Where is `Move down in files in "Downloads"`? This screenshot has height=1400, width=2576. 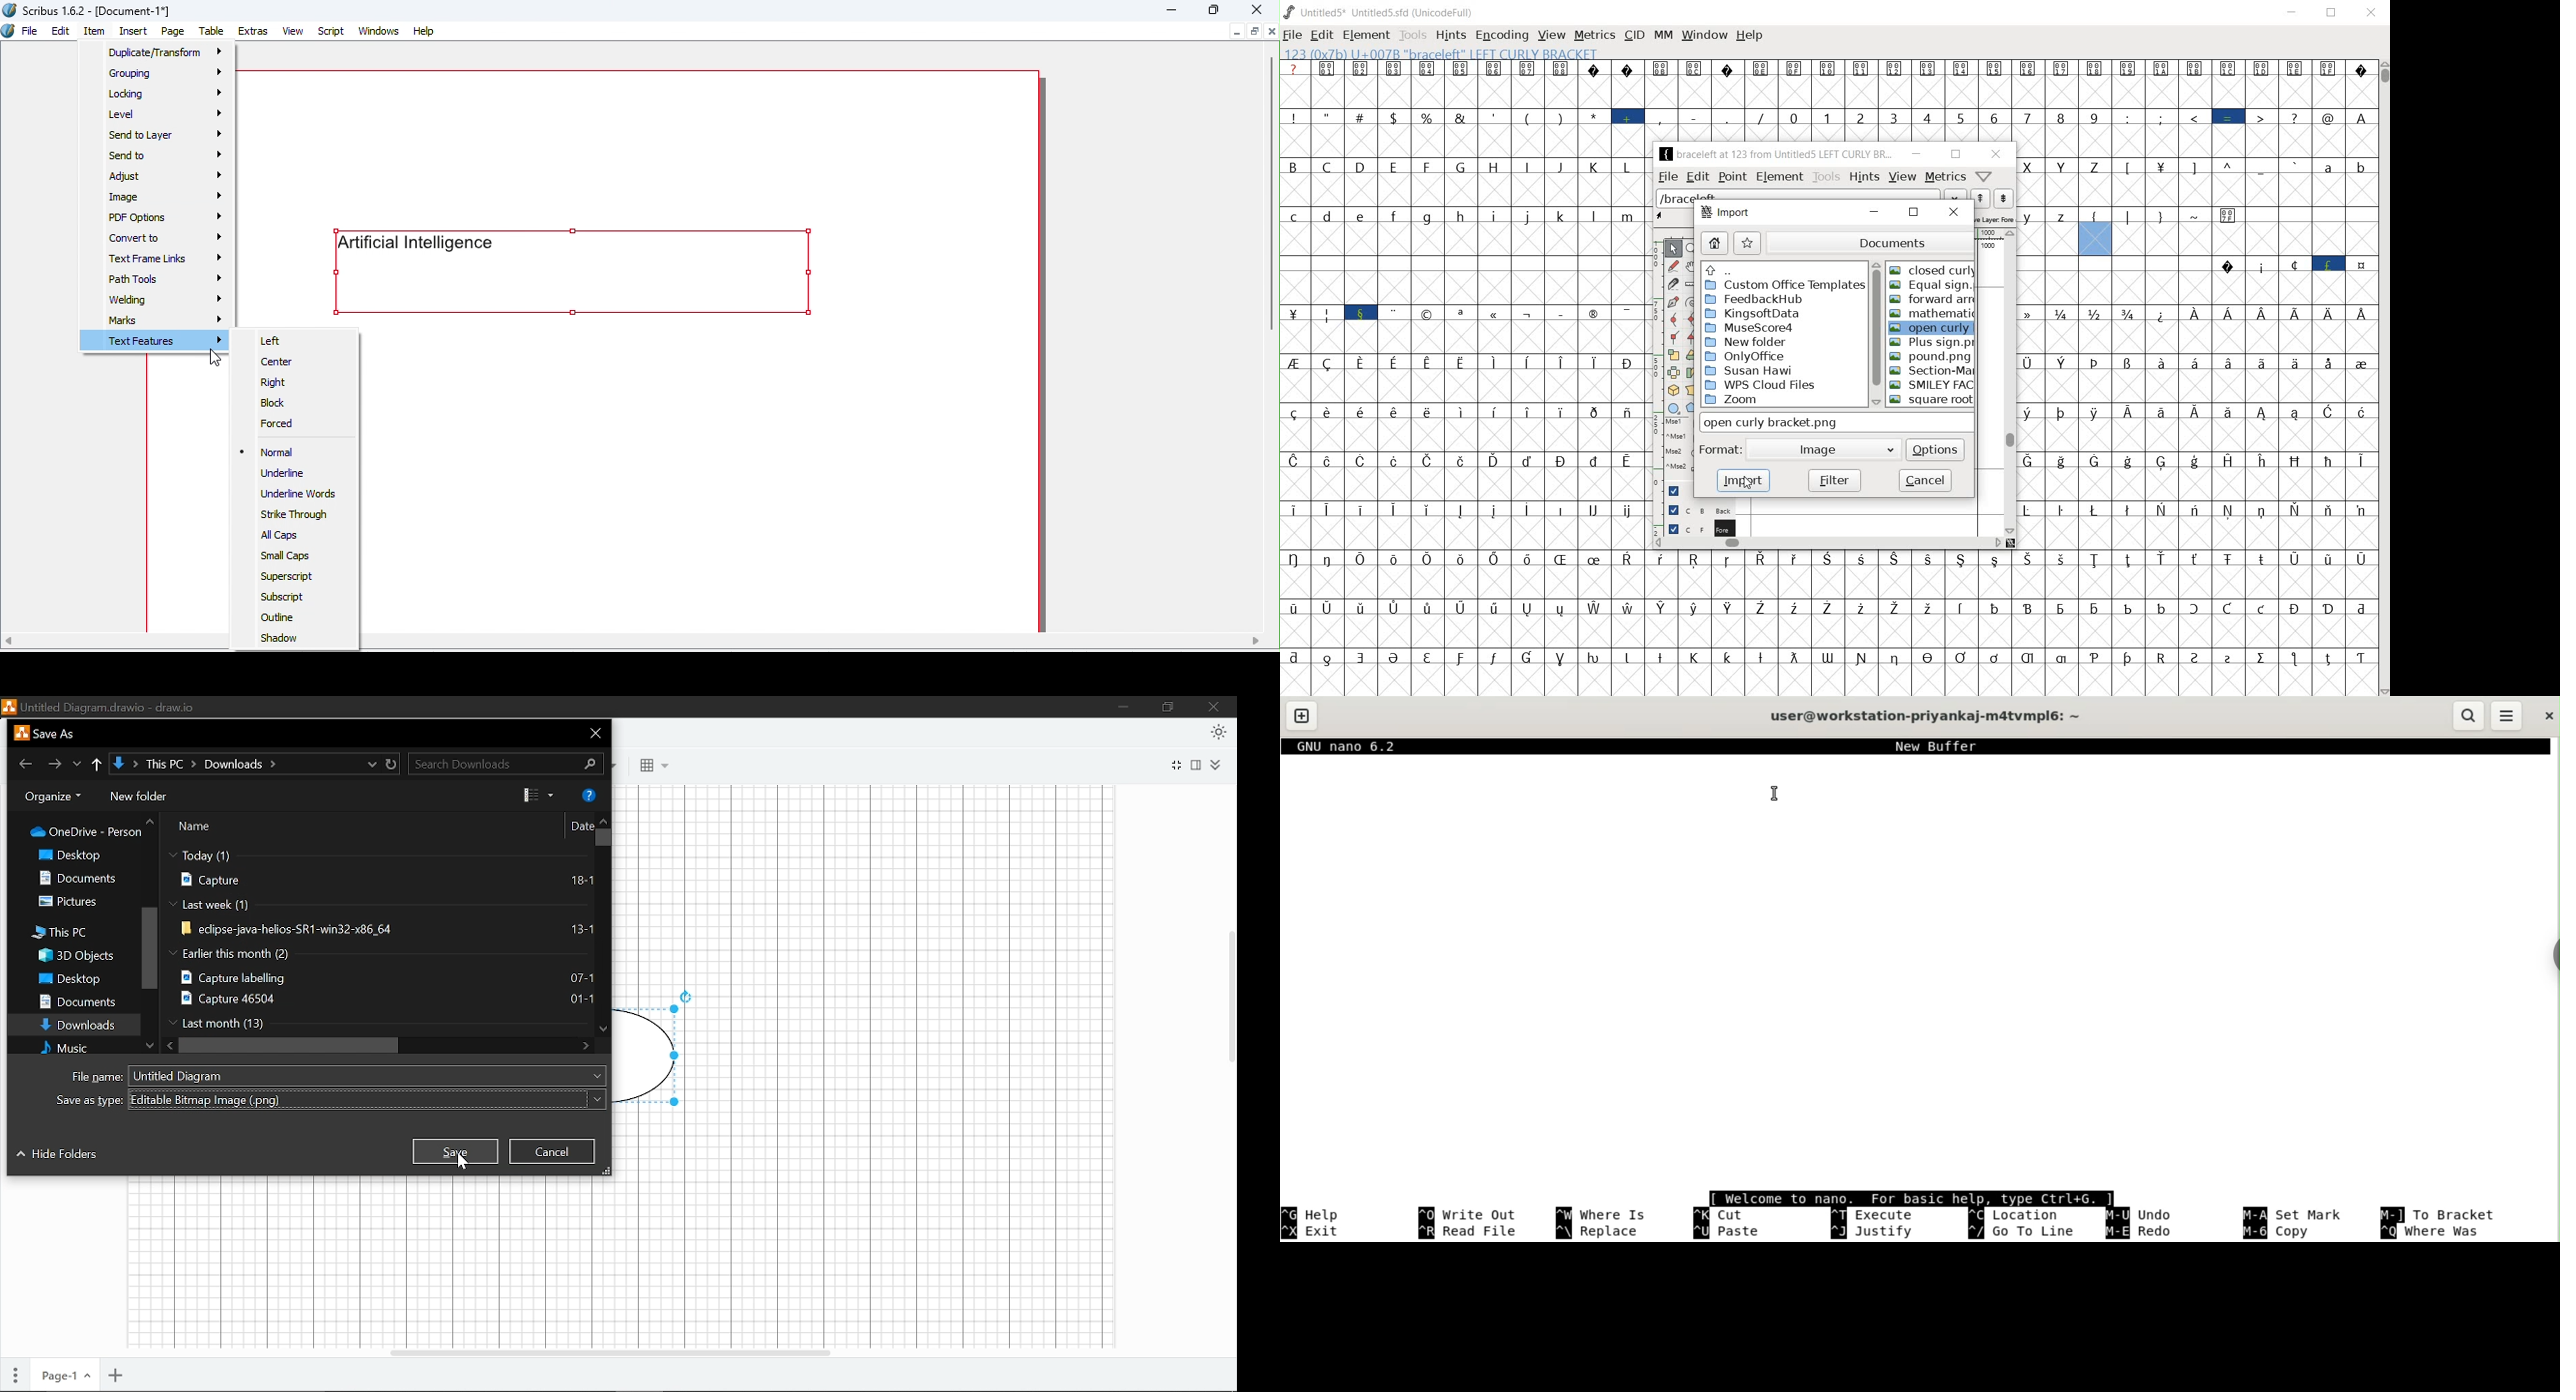 Move down in files in "Downloads" is located at coordinates (602, 1029).